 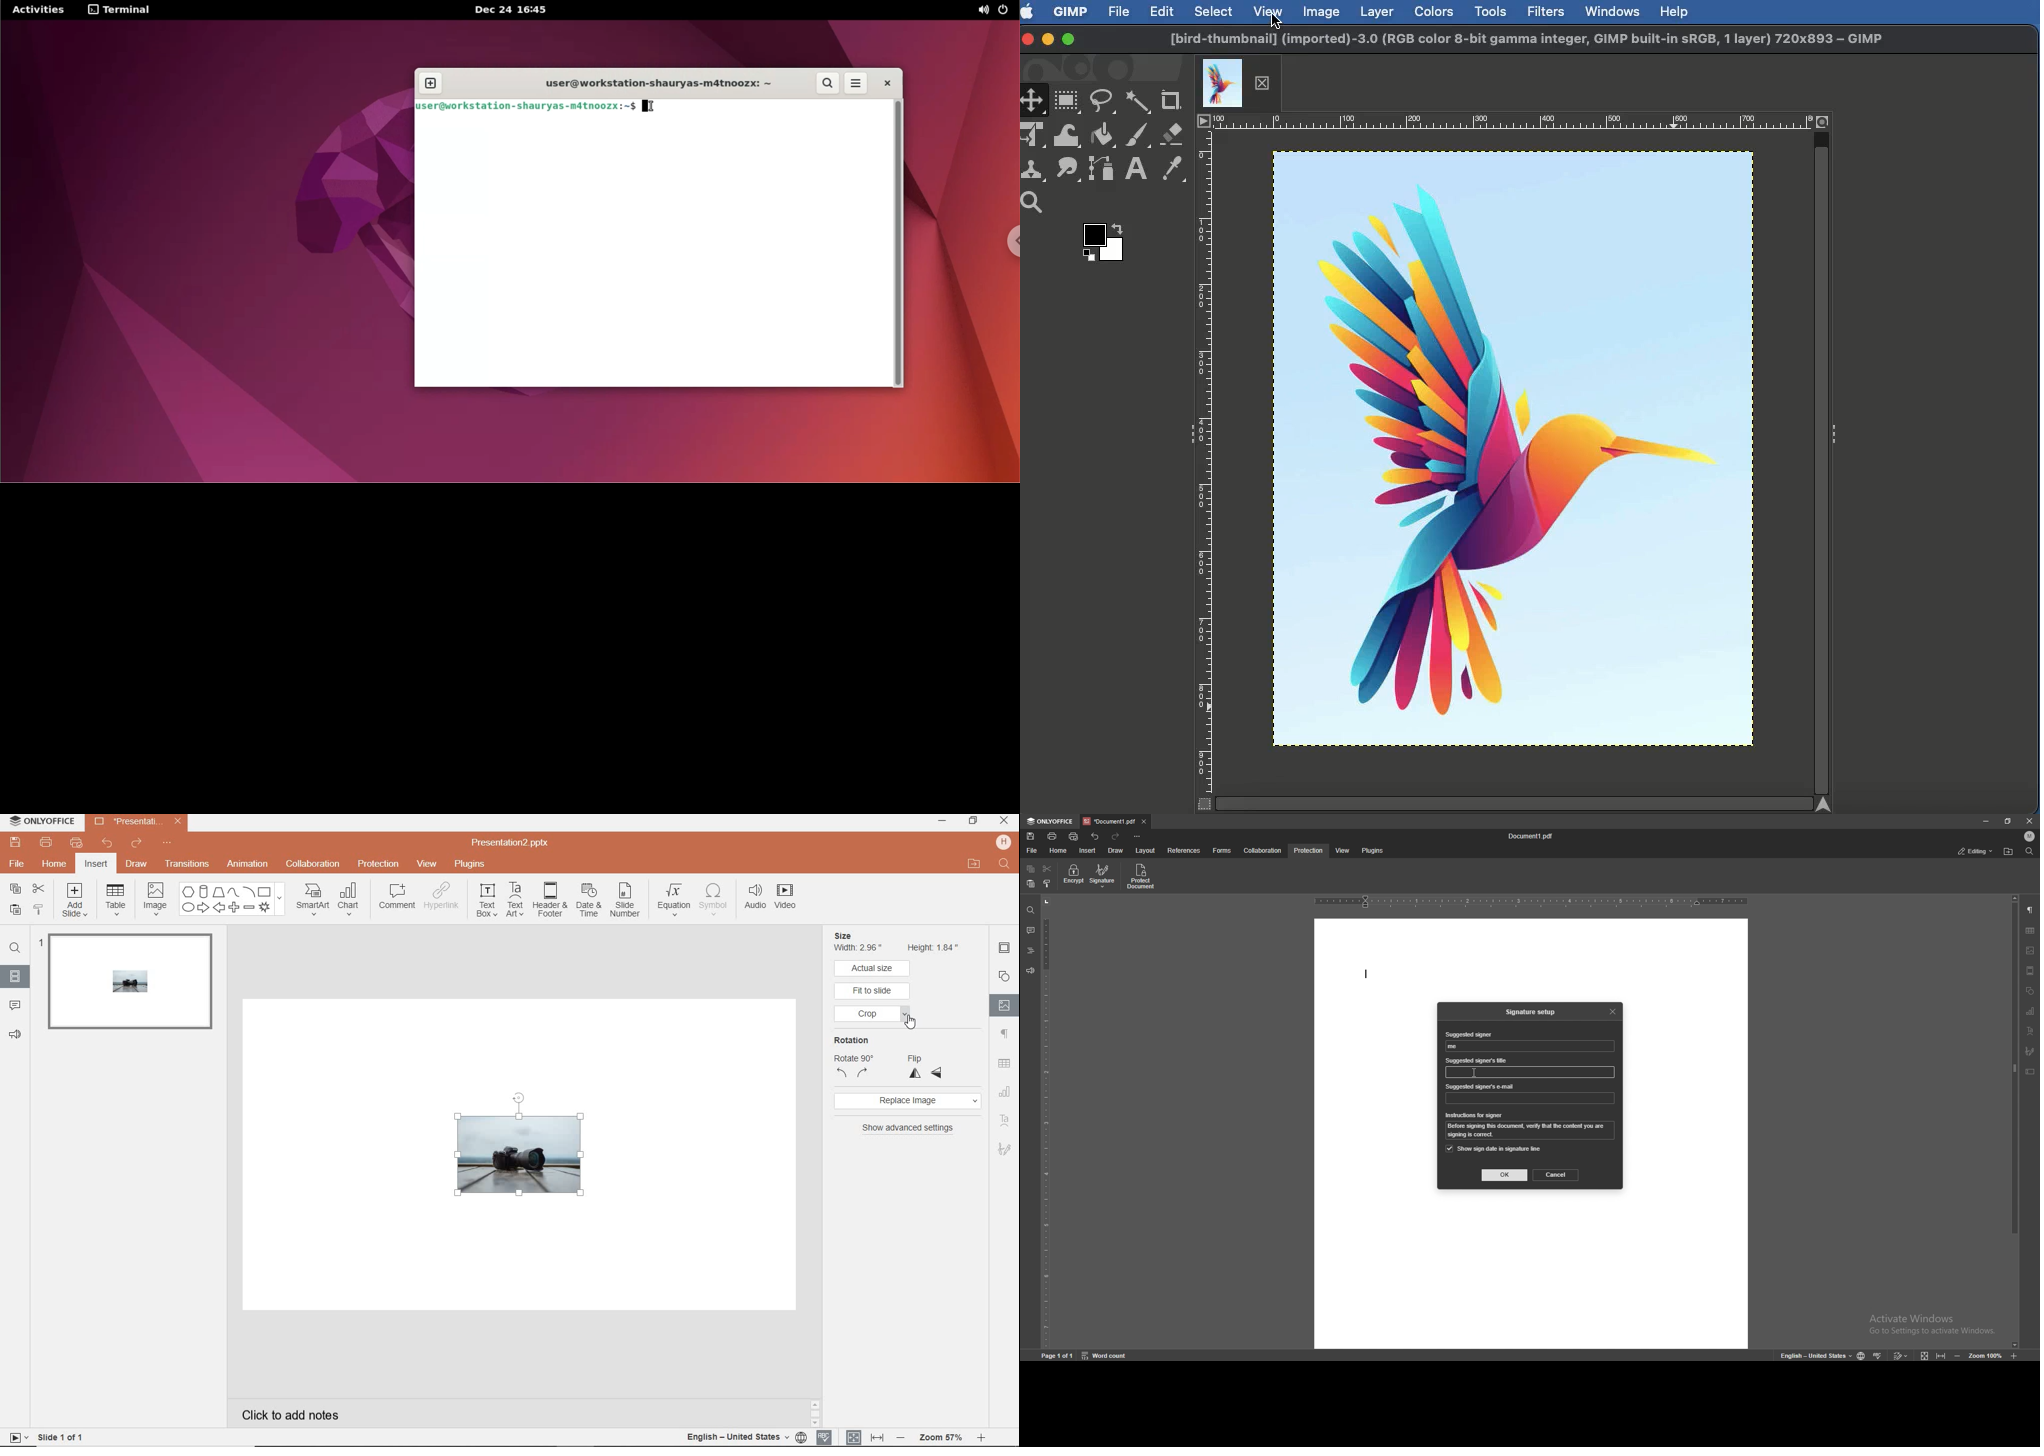 I want to click on redo, so click(x=138, y=845).